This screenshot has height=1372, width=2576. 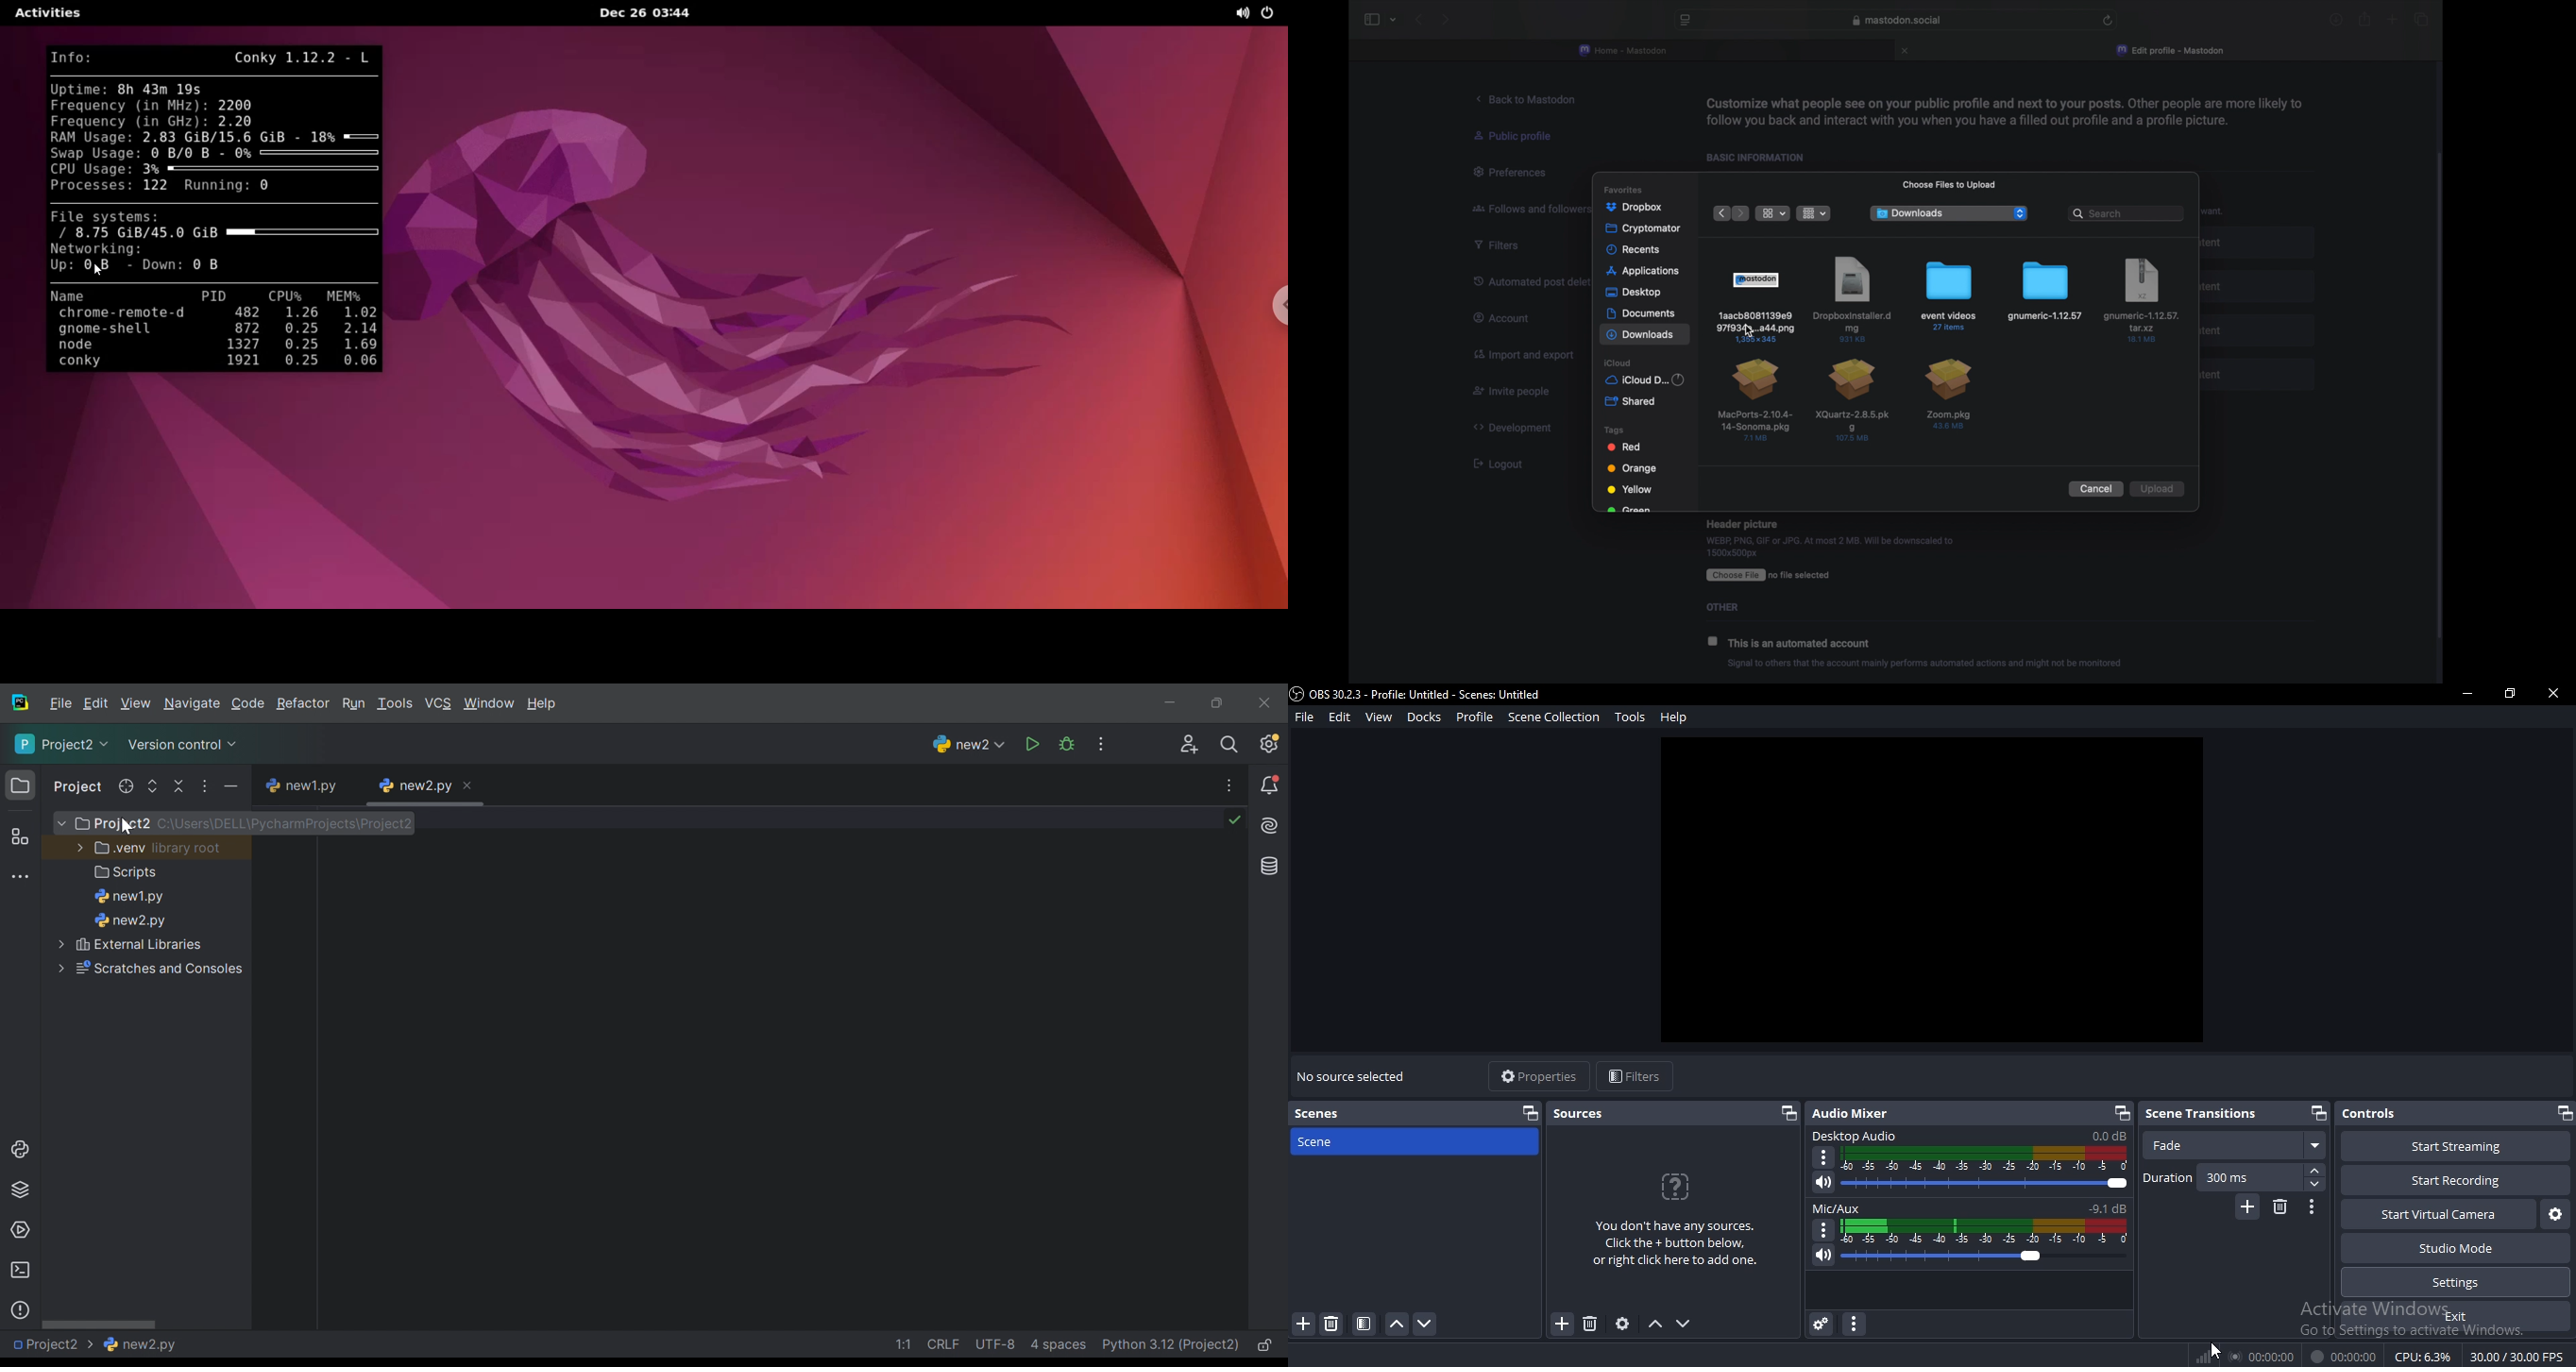 I want to click on file, so click(x=2045, y=292).